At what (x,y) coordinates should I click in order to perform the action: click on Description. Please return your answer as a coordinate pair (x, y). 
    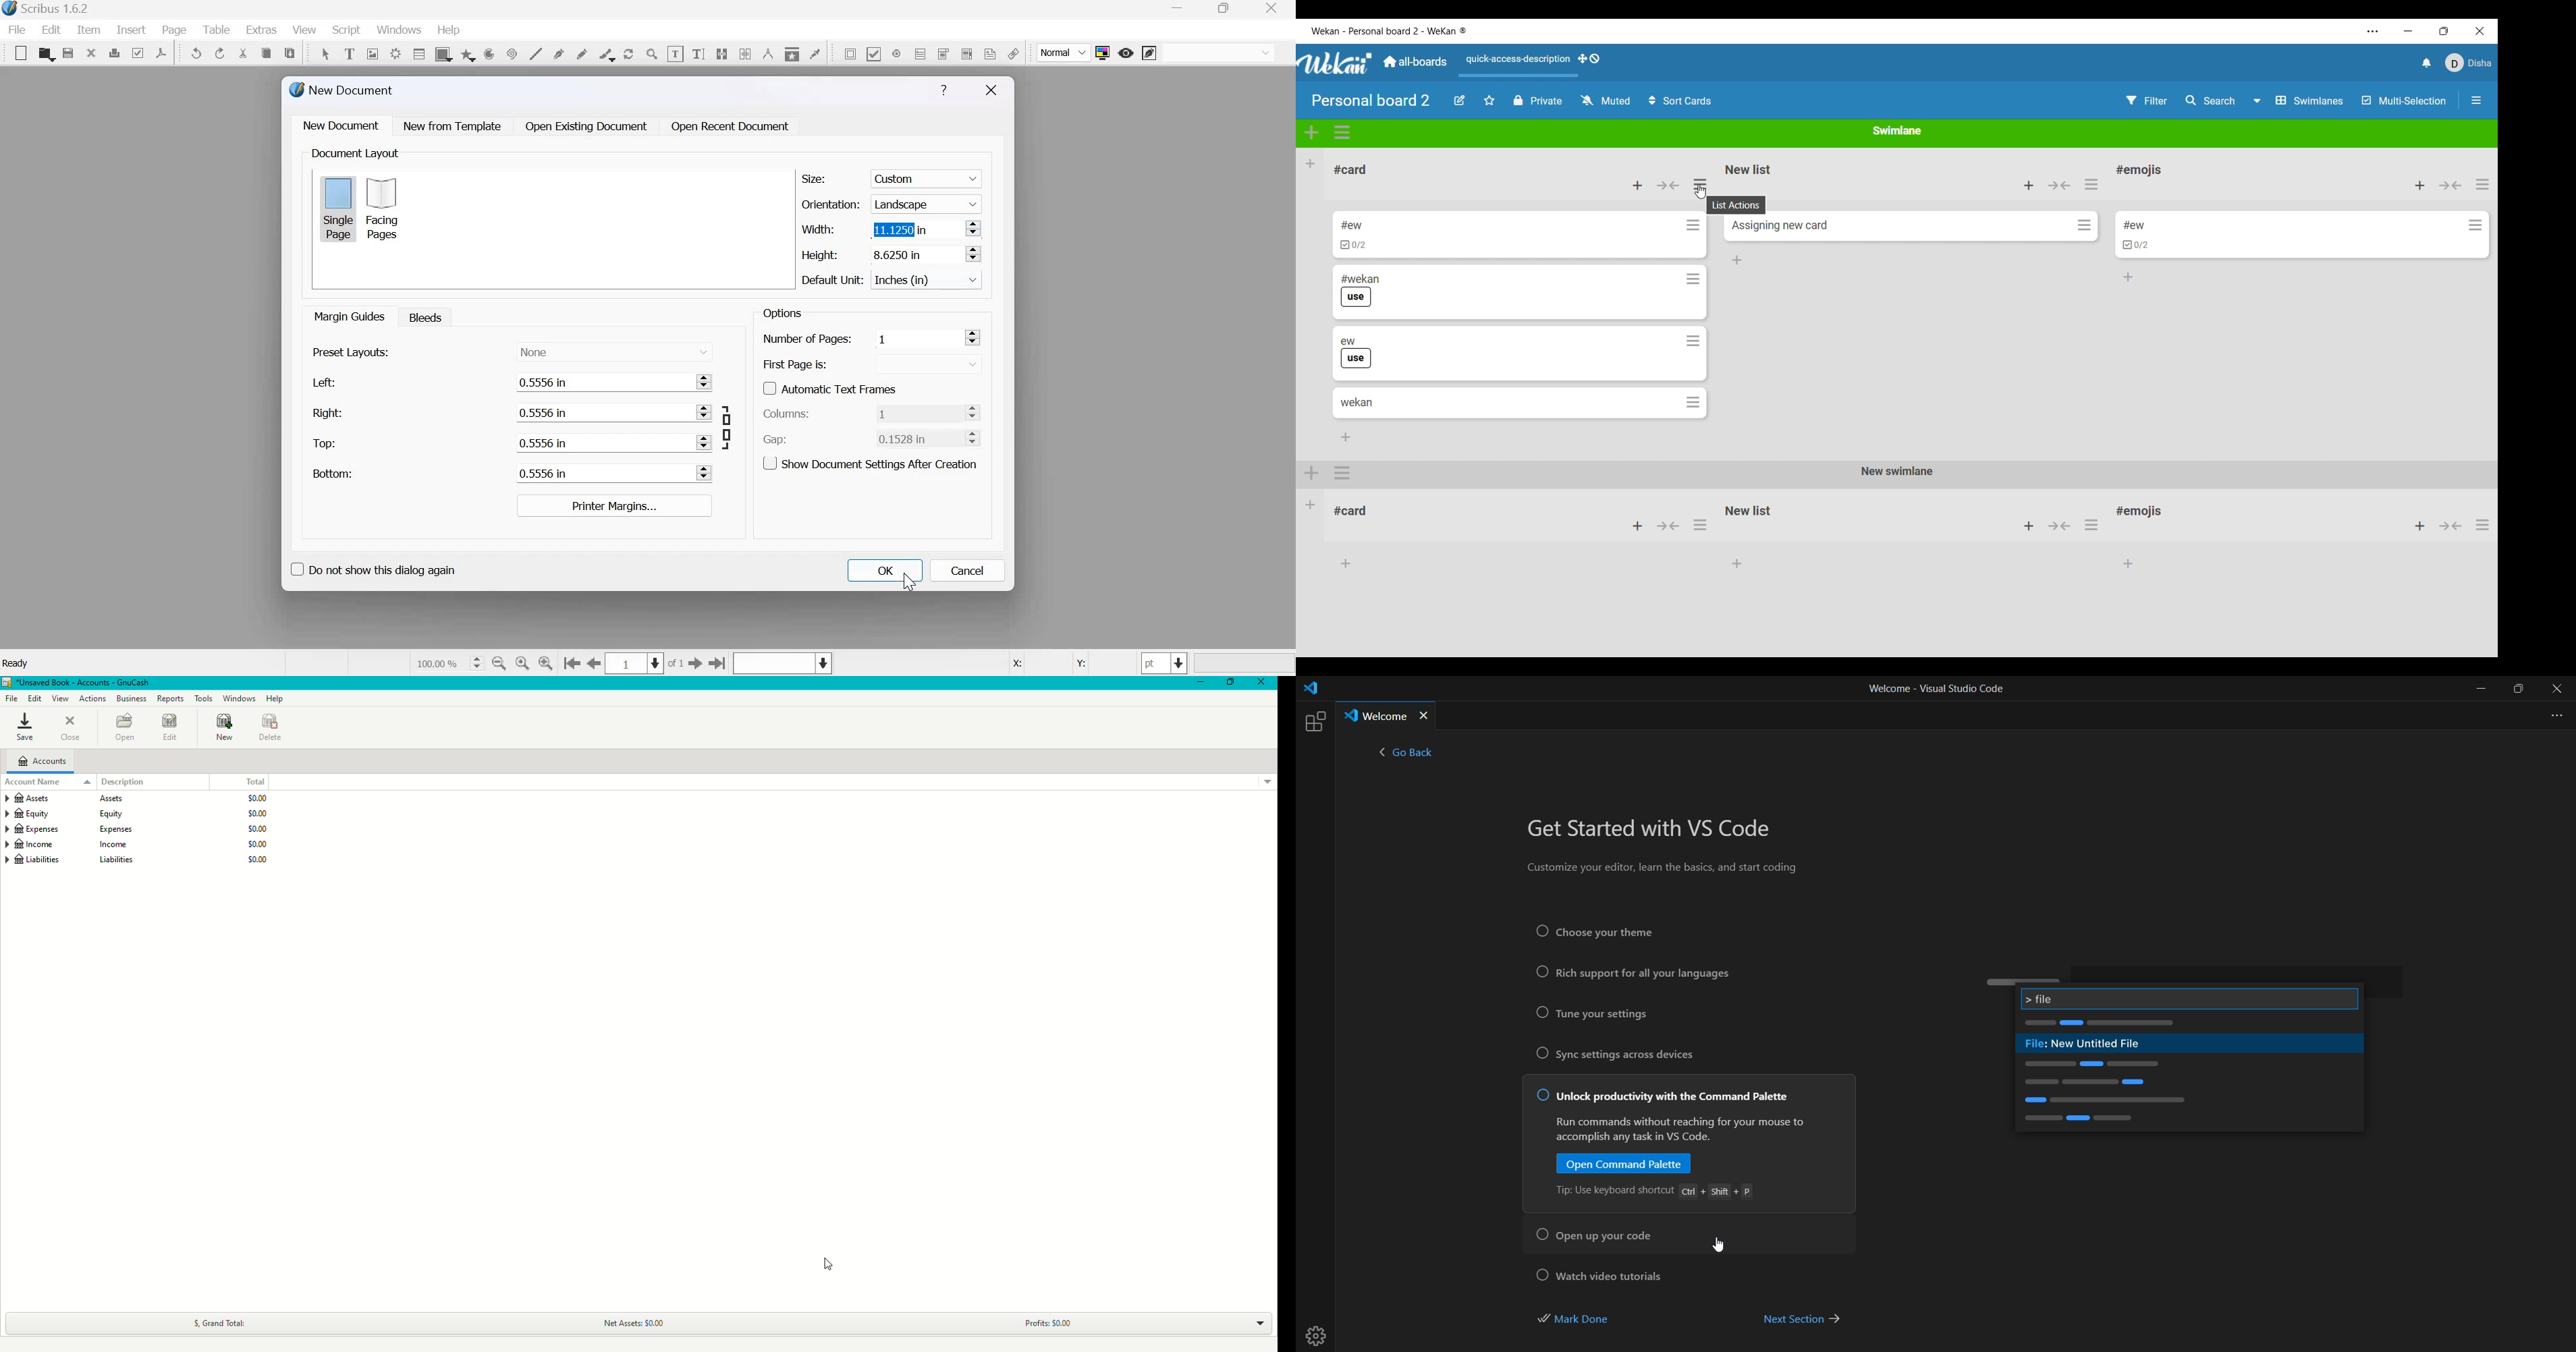
    Looking at the image, I should click on (116, 782).